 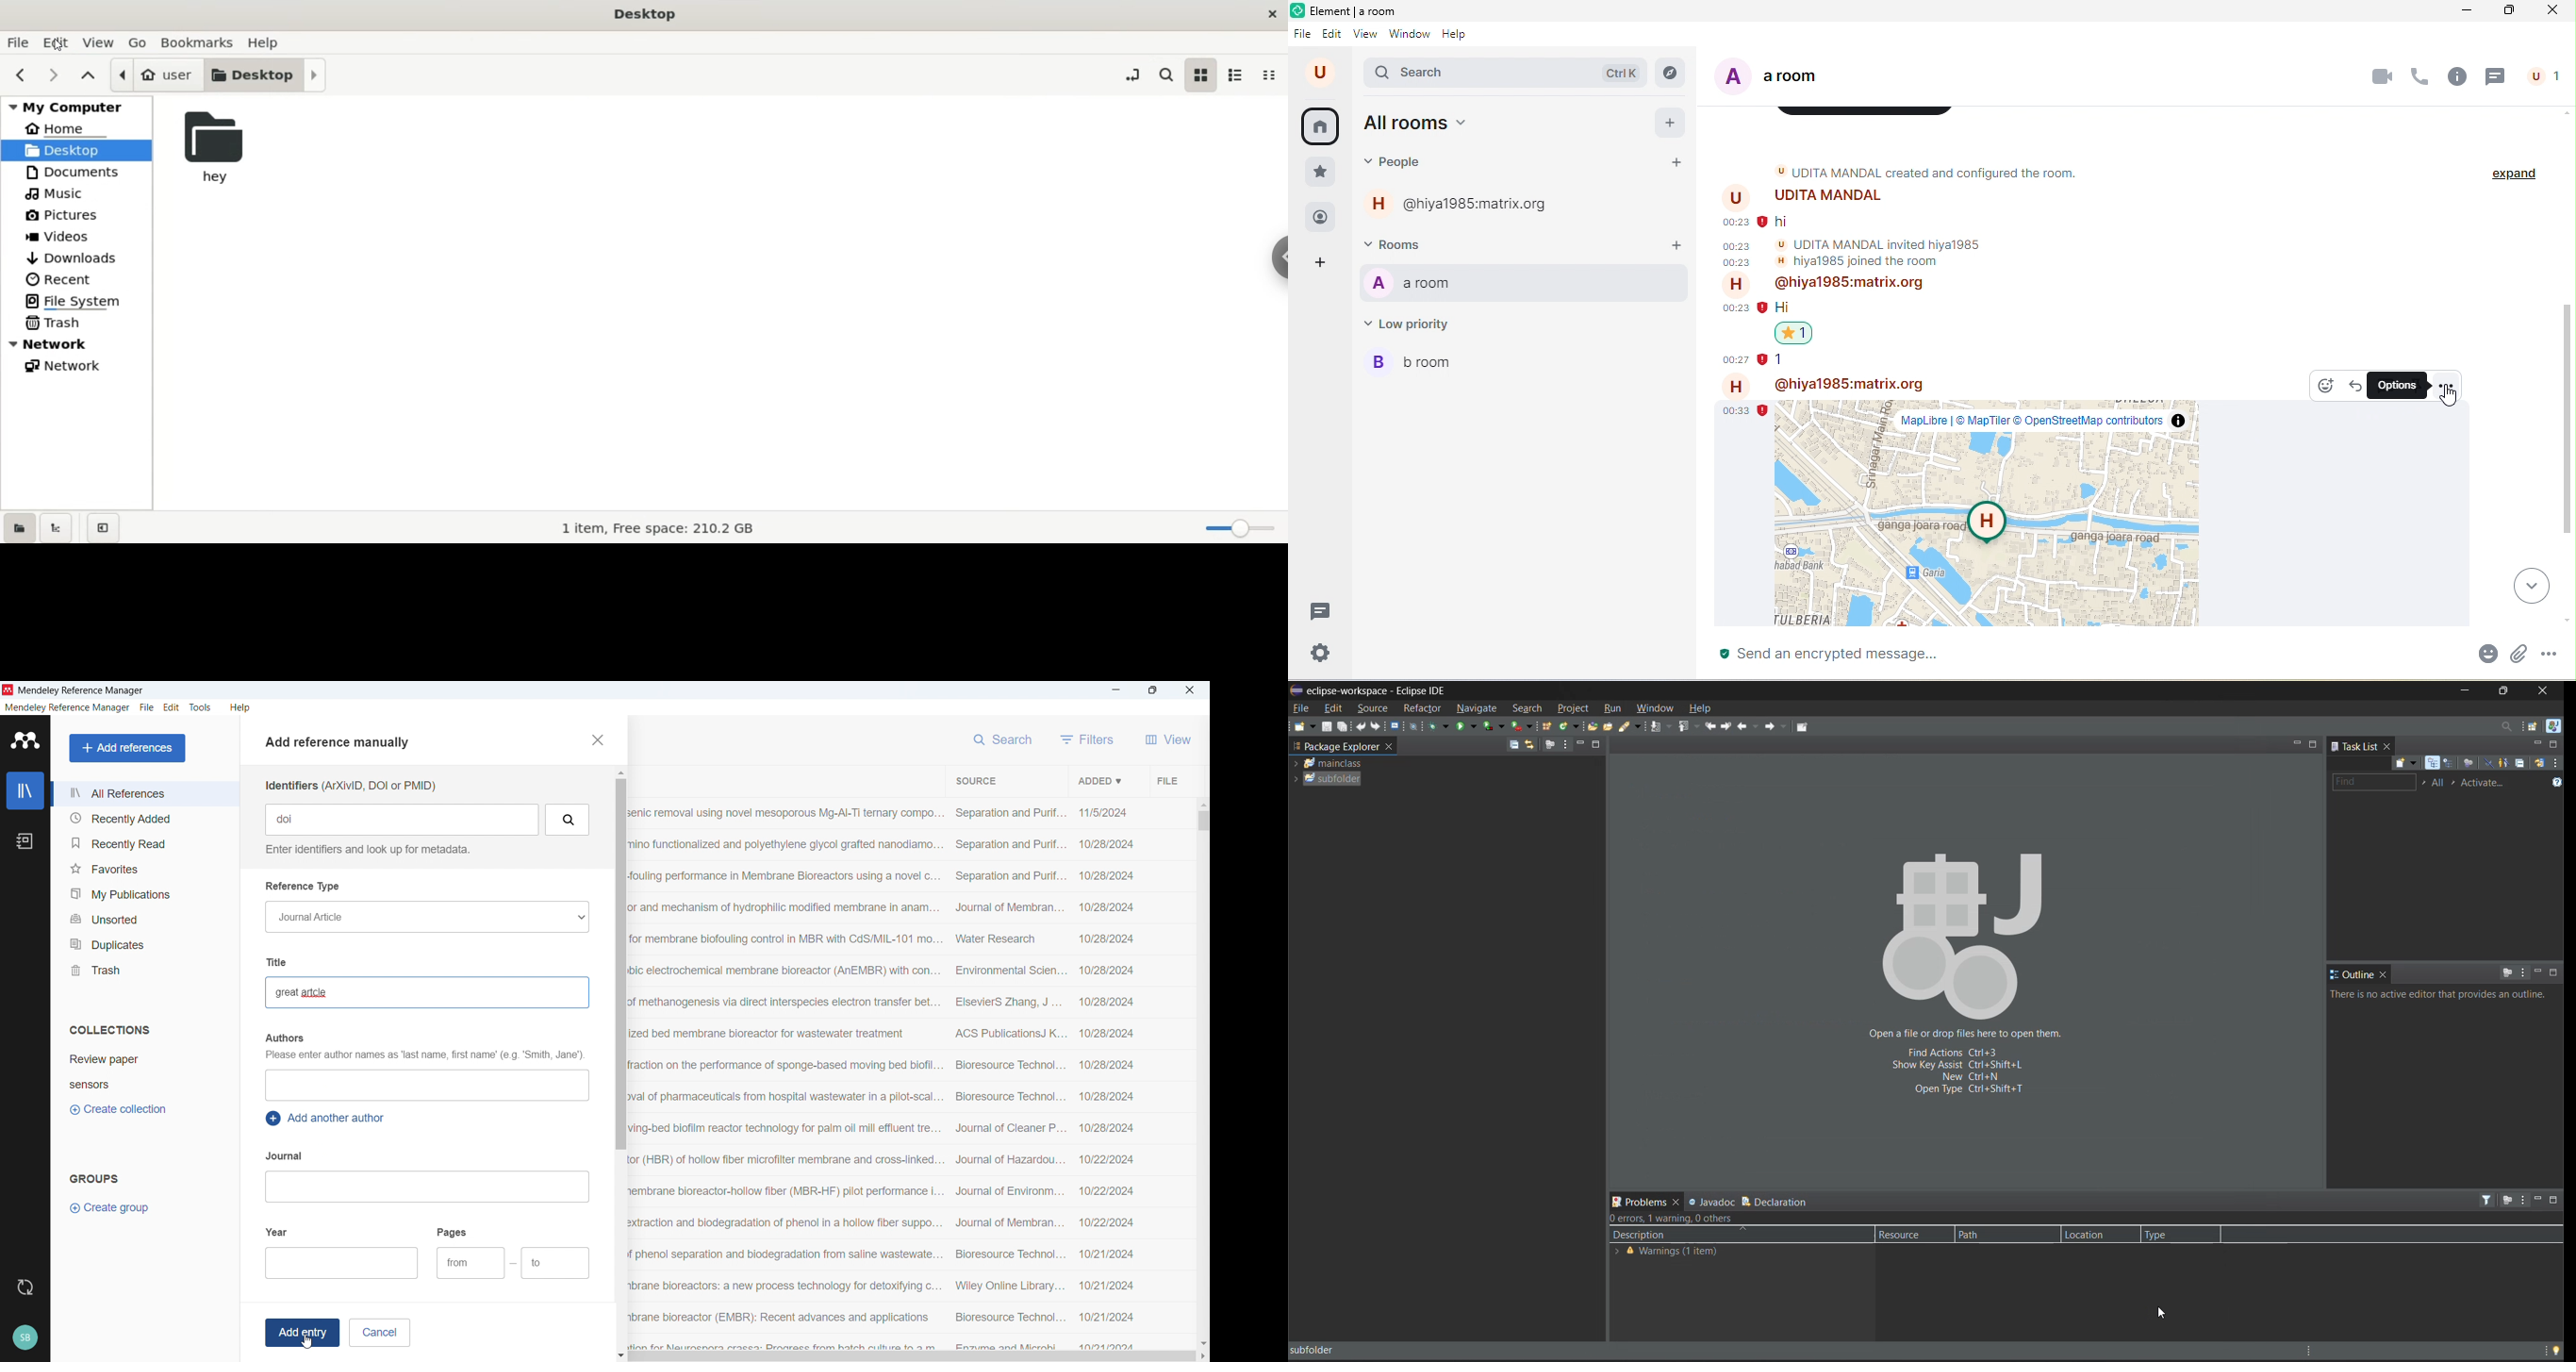 What do you see at coordinates (1166, 780) in the screenshot?
I see `File ` at bounding box center [1166, 780].